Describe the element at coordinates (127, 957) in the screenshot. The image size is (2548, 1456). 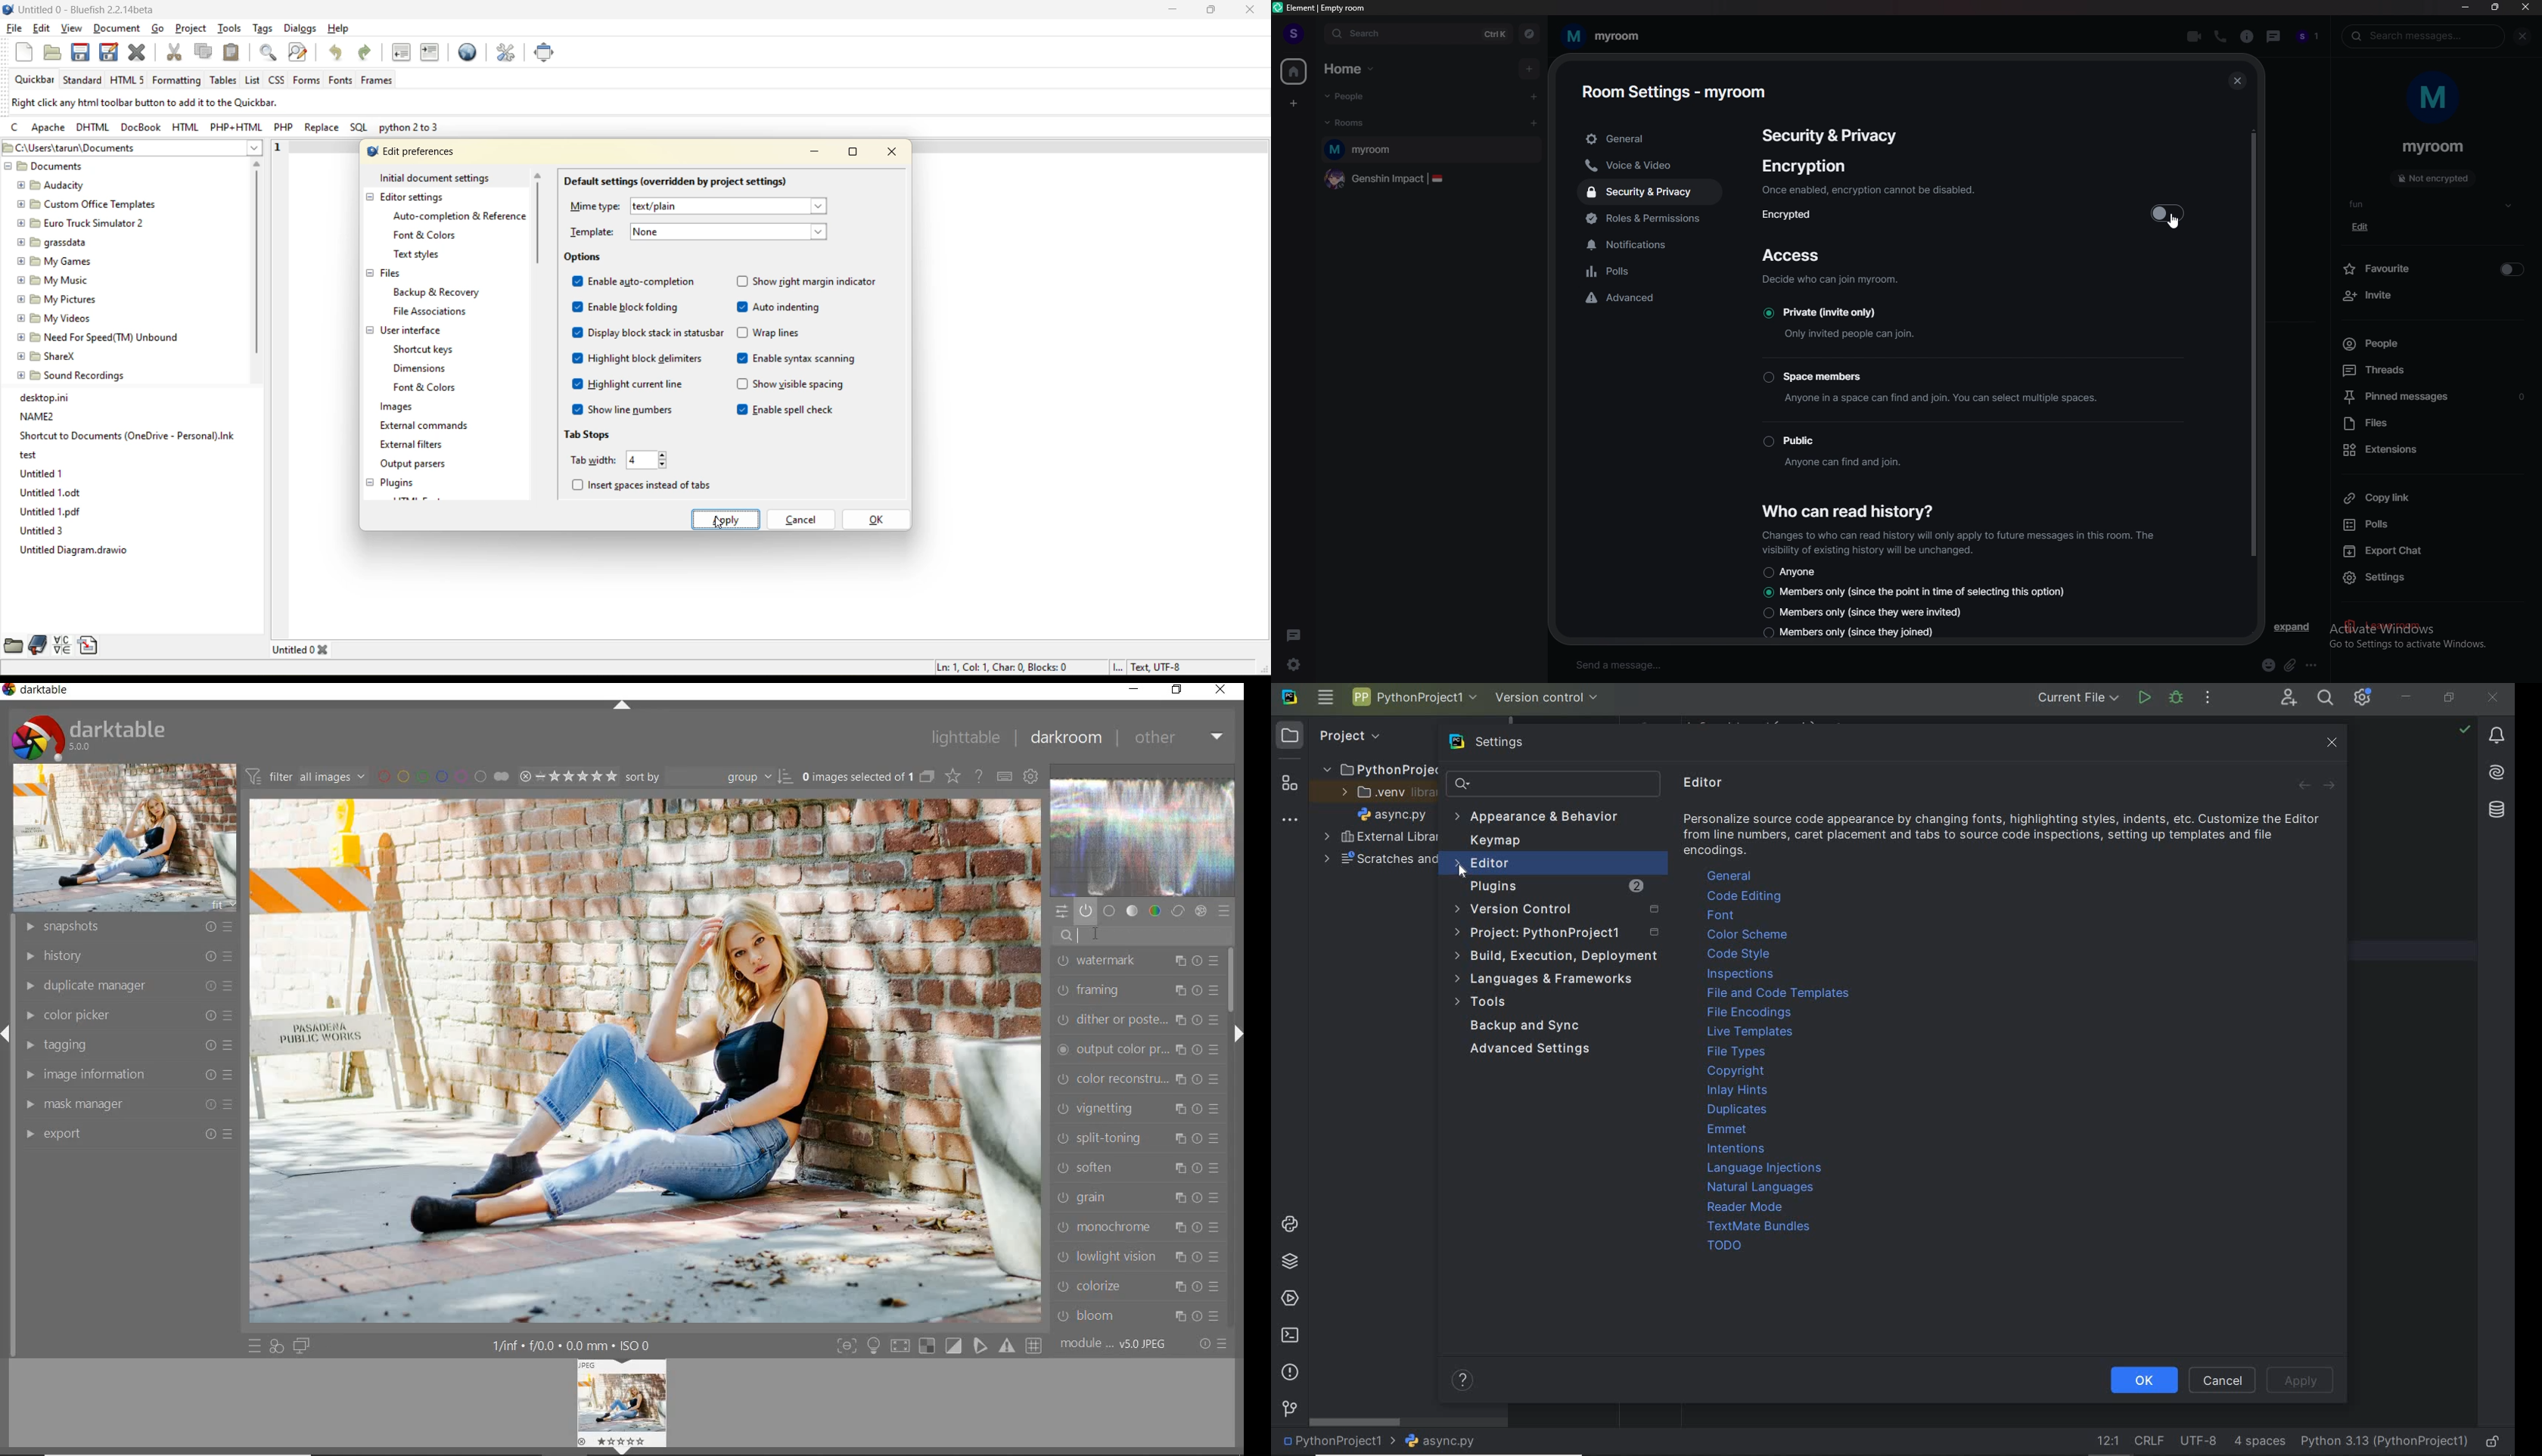
I see `history` at that location.